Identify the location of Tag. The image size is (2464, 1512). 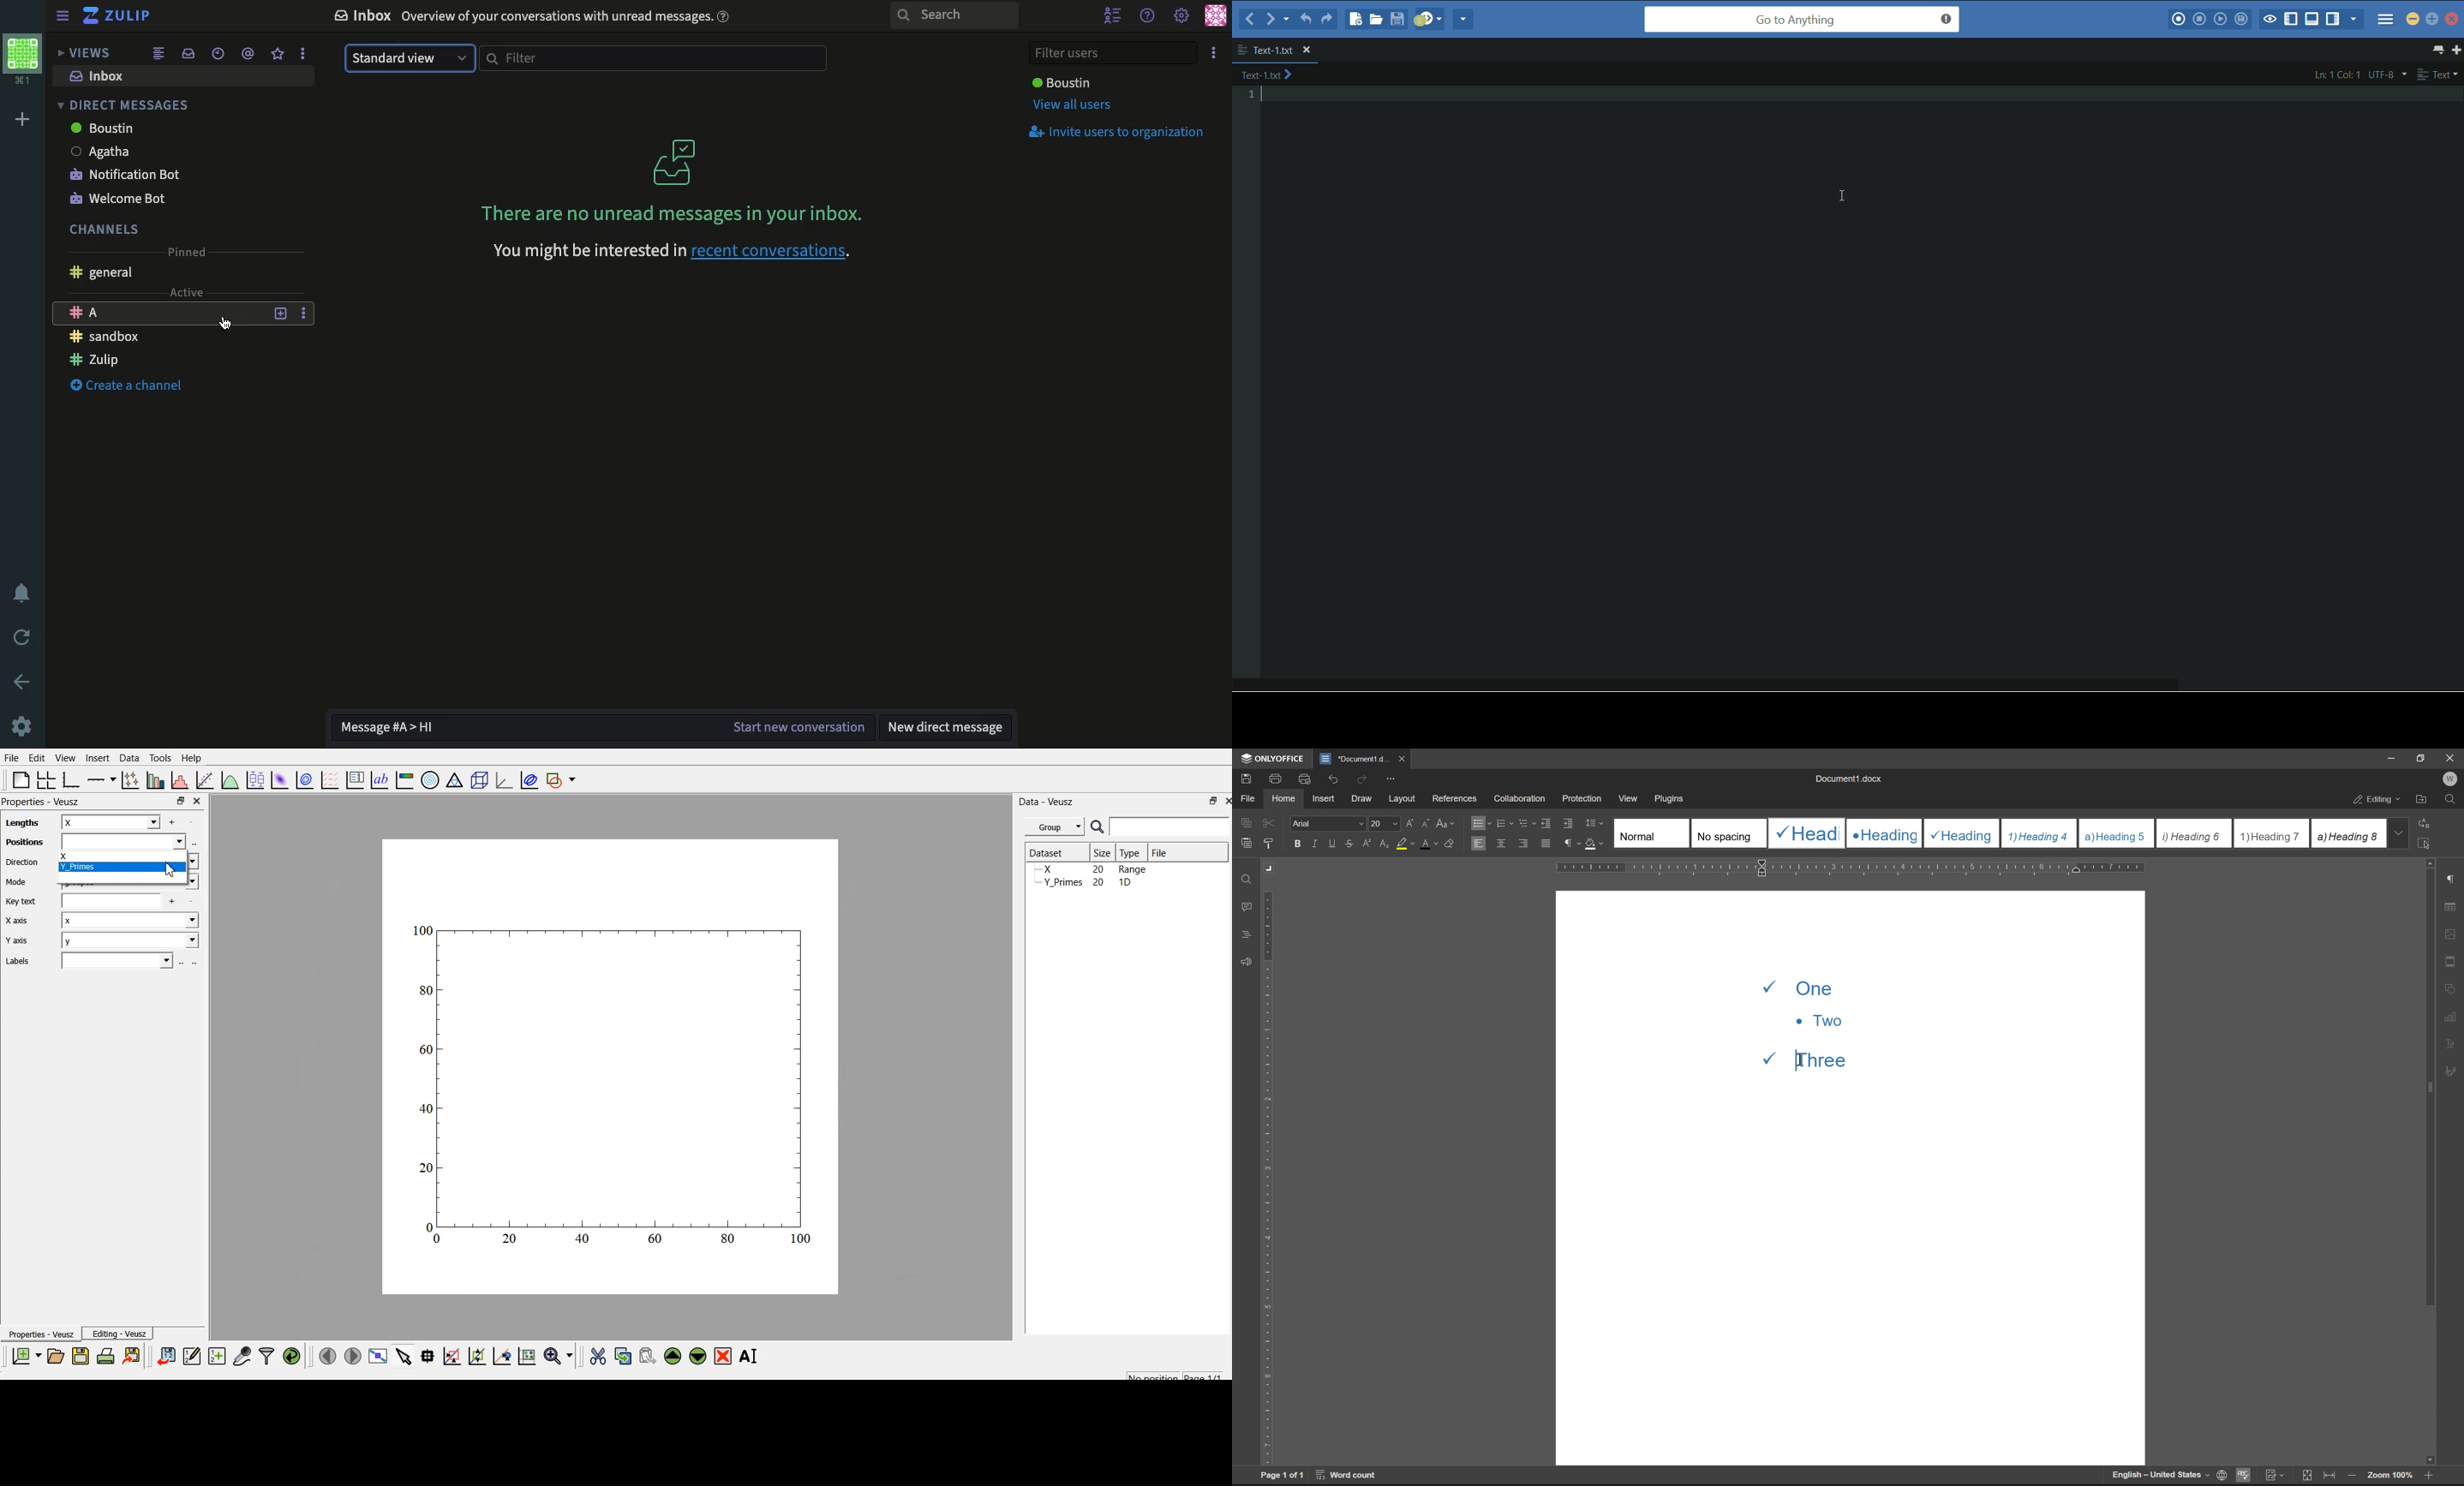
(248, 52).